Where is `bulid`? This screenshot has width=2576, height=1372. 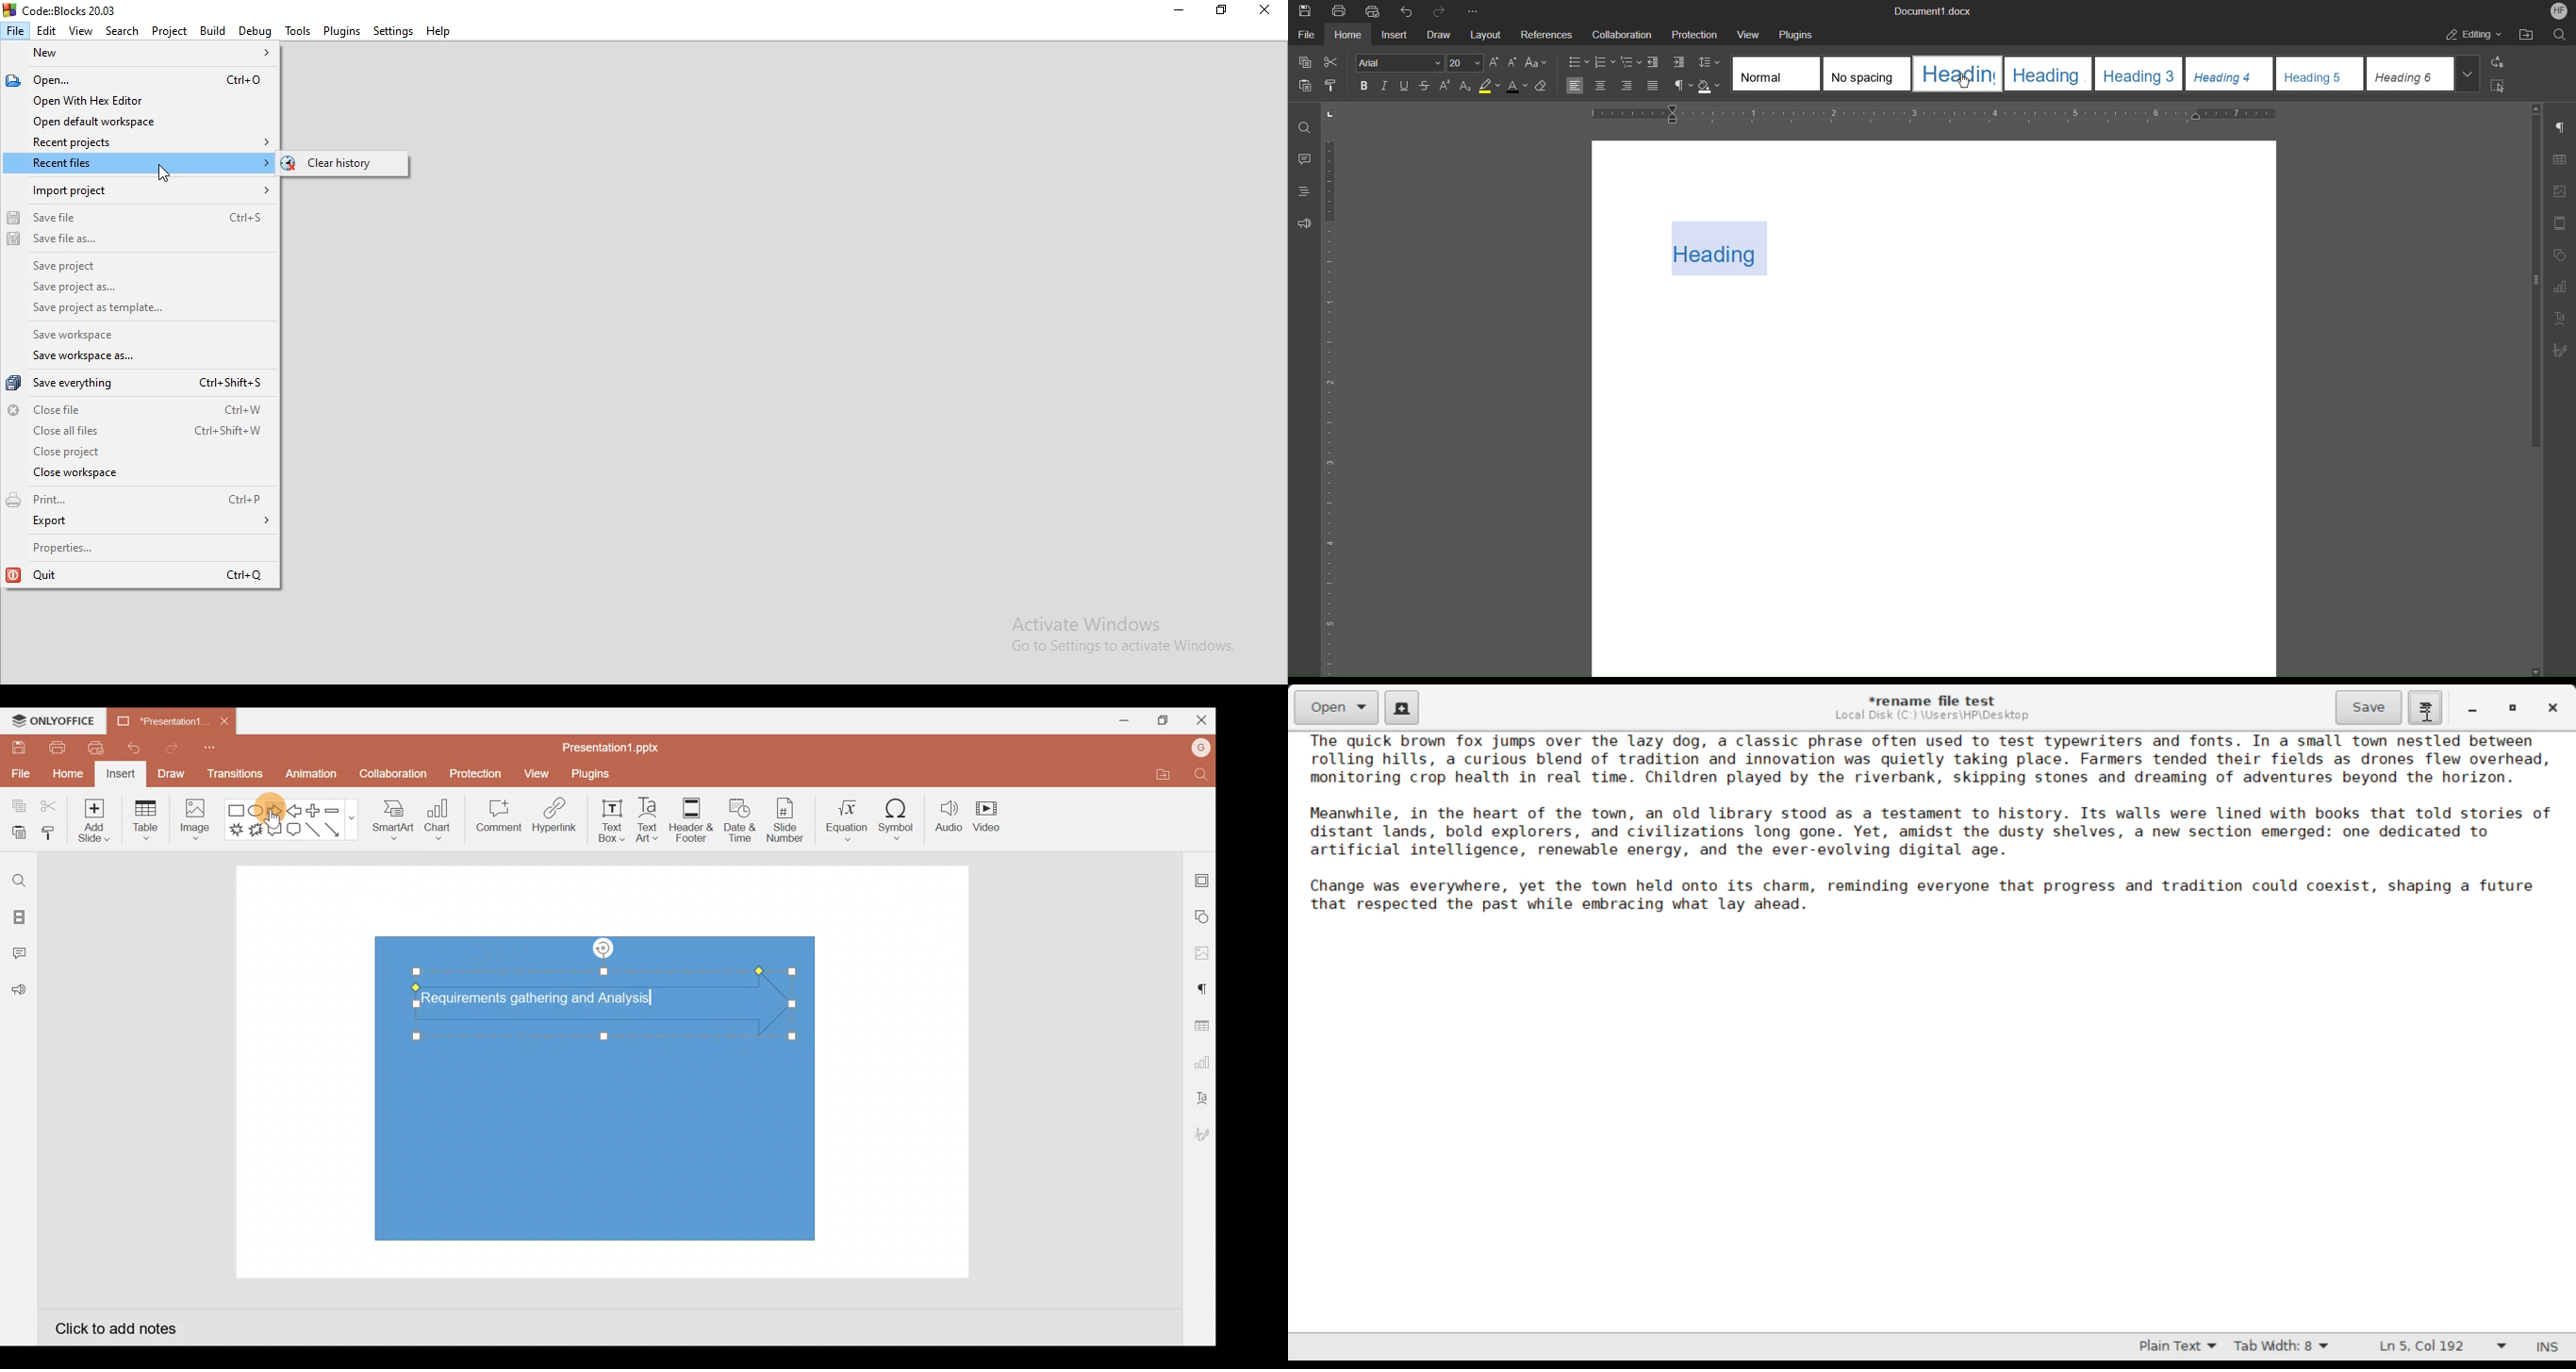 bulid is located at coordinates (211, 30).